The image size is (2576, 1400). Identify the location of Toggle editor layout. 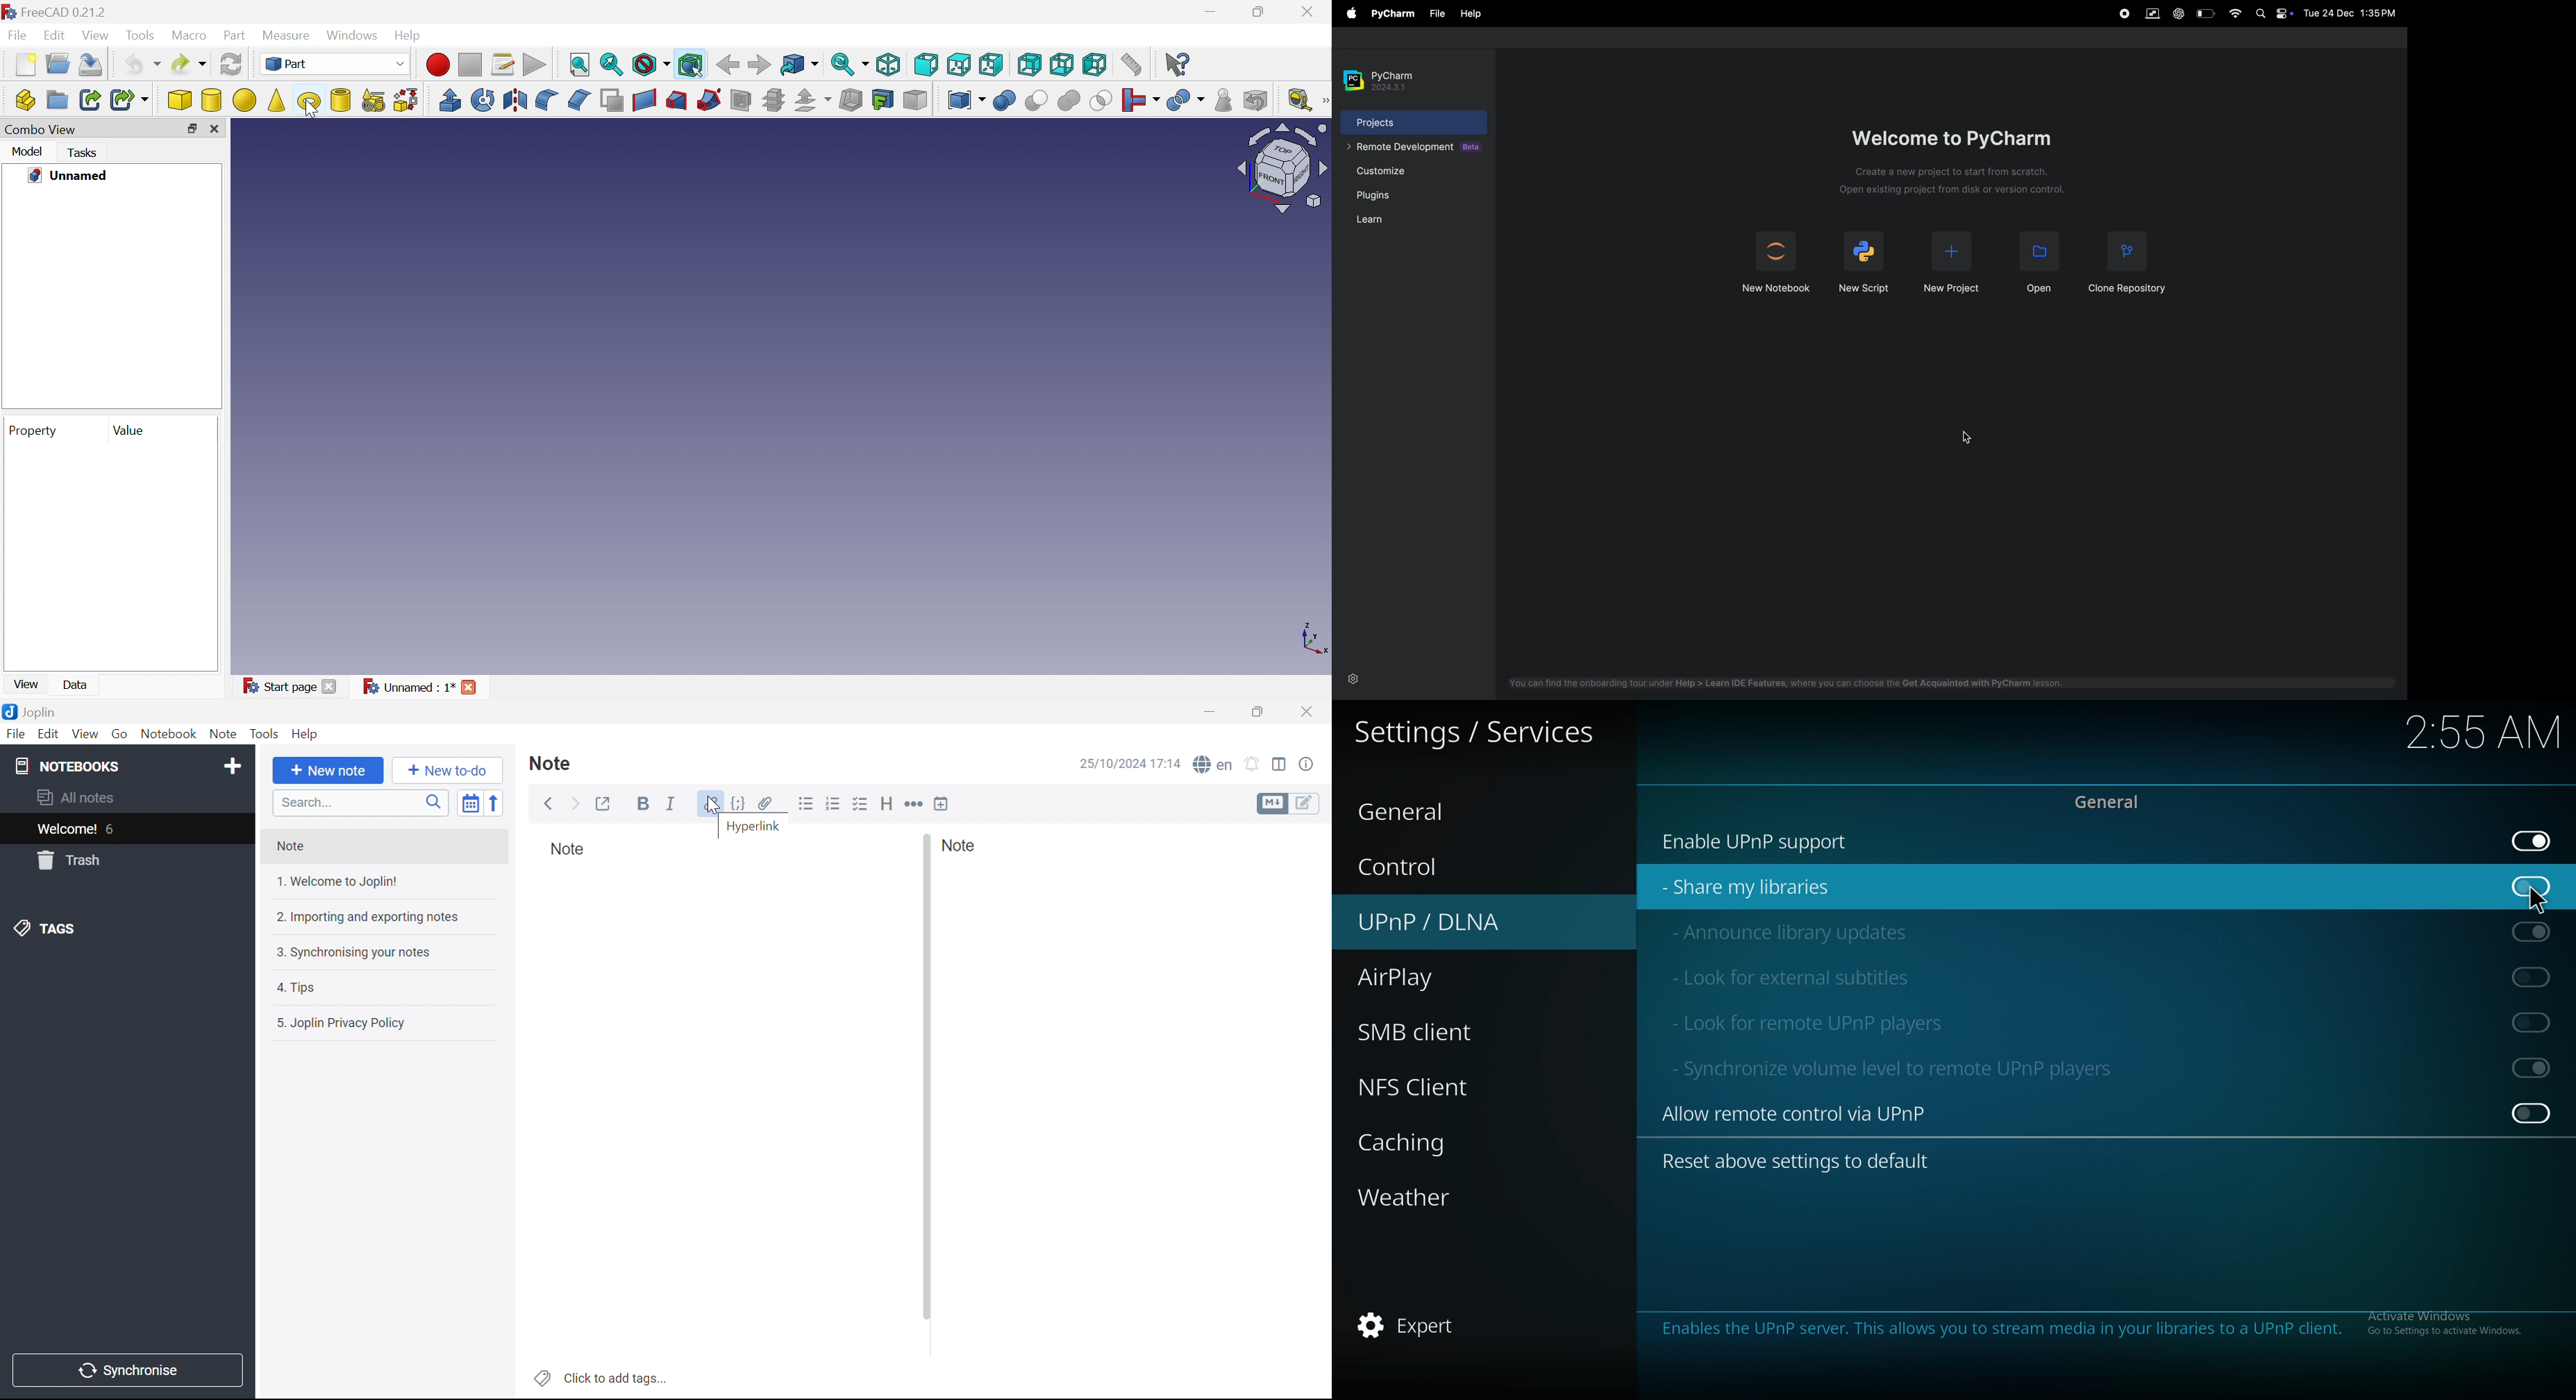
(1280, 764).